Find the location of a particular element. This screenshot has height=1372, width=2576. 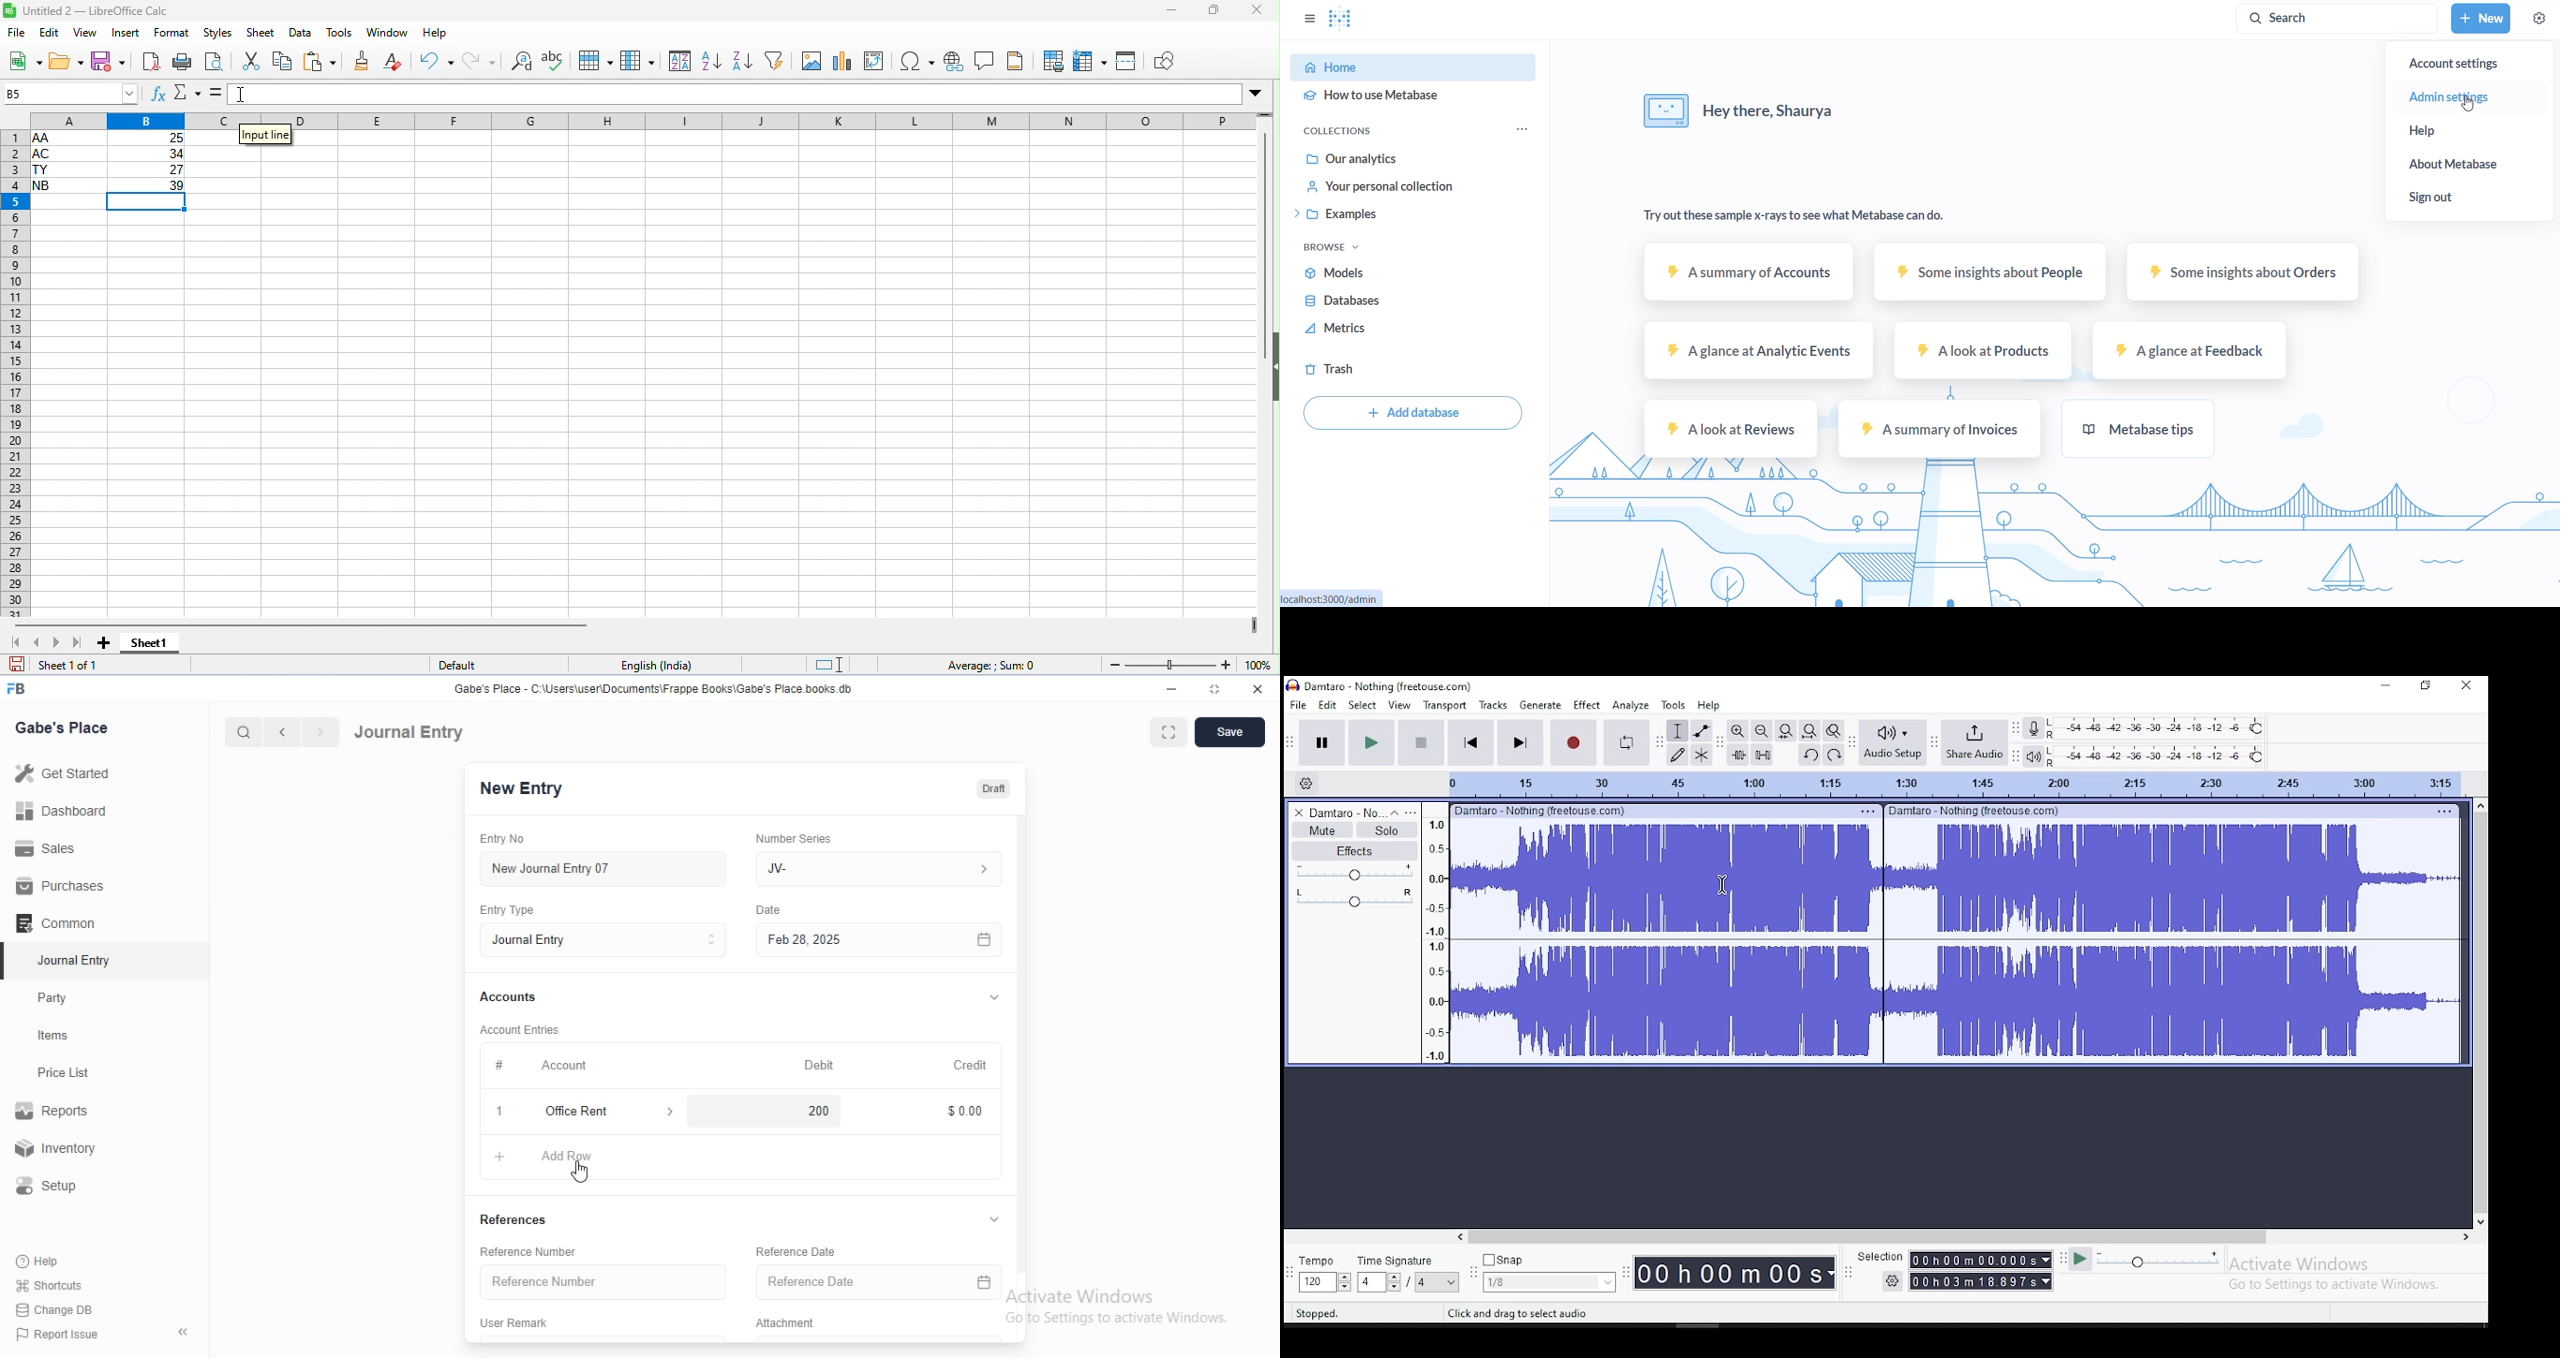

spelling is located at coordinates (555, 60).